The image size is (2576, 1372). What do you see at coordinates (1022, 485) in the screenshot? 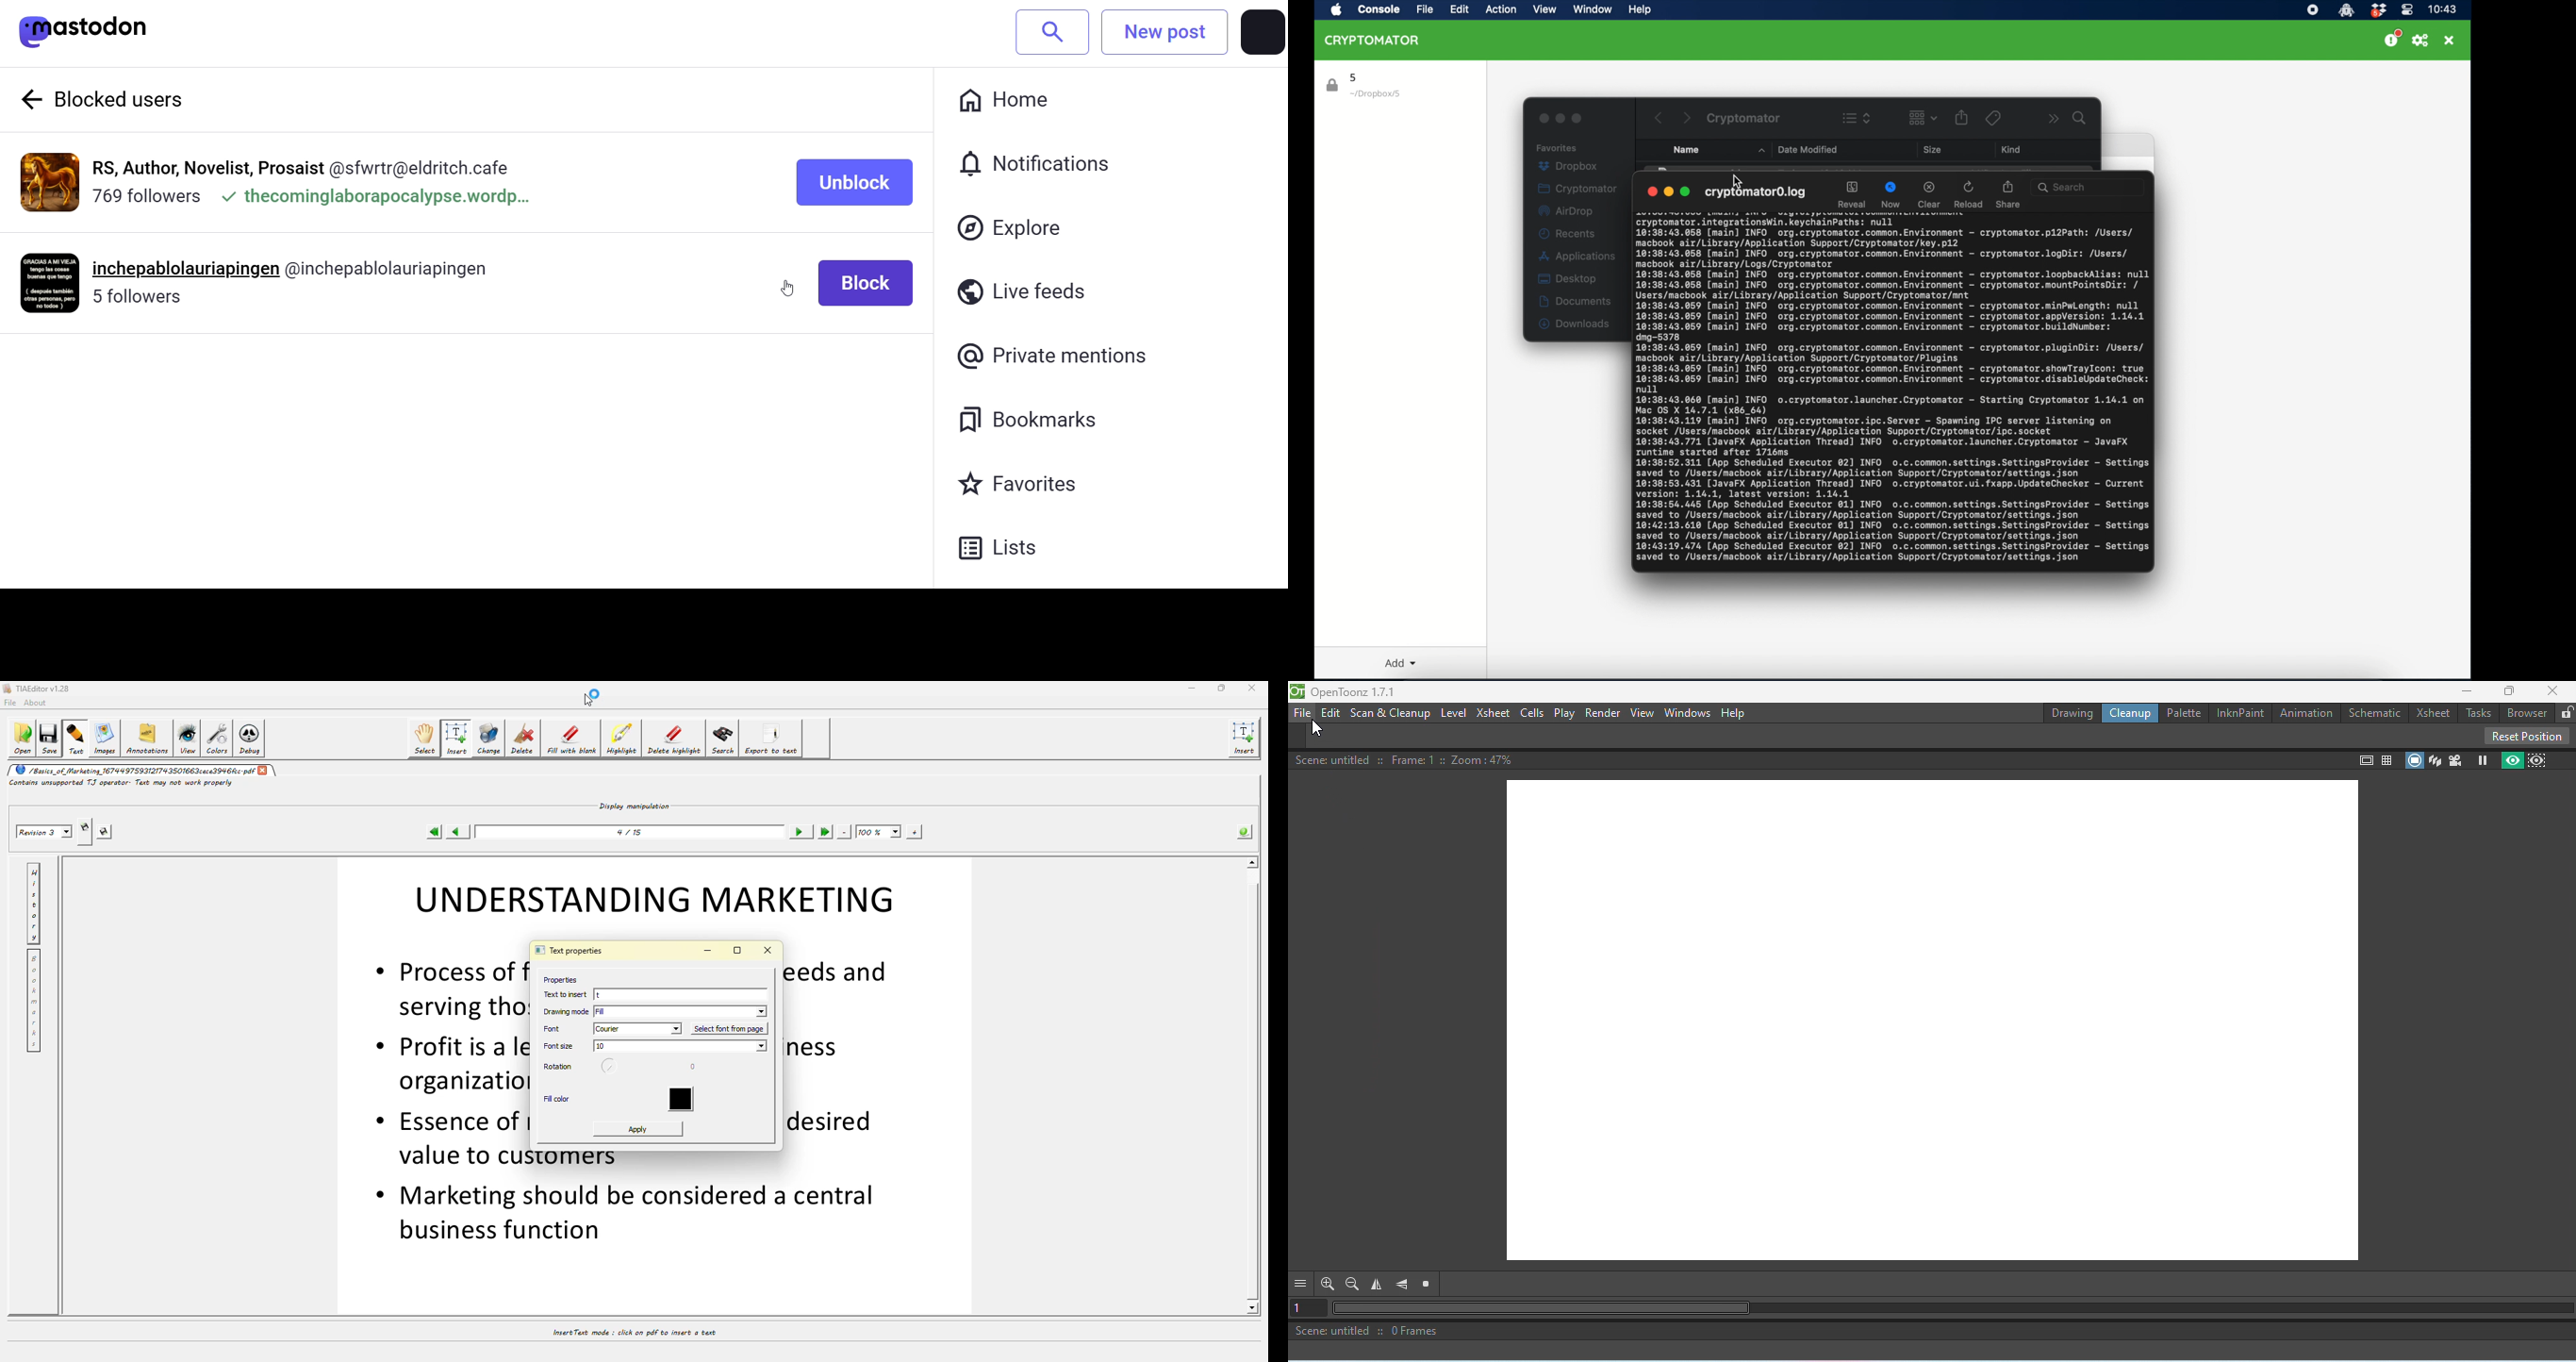
I see `favorites` at bounding box center [1022, 485].